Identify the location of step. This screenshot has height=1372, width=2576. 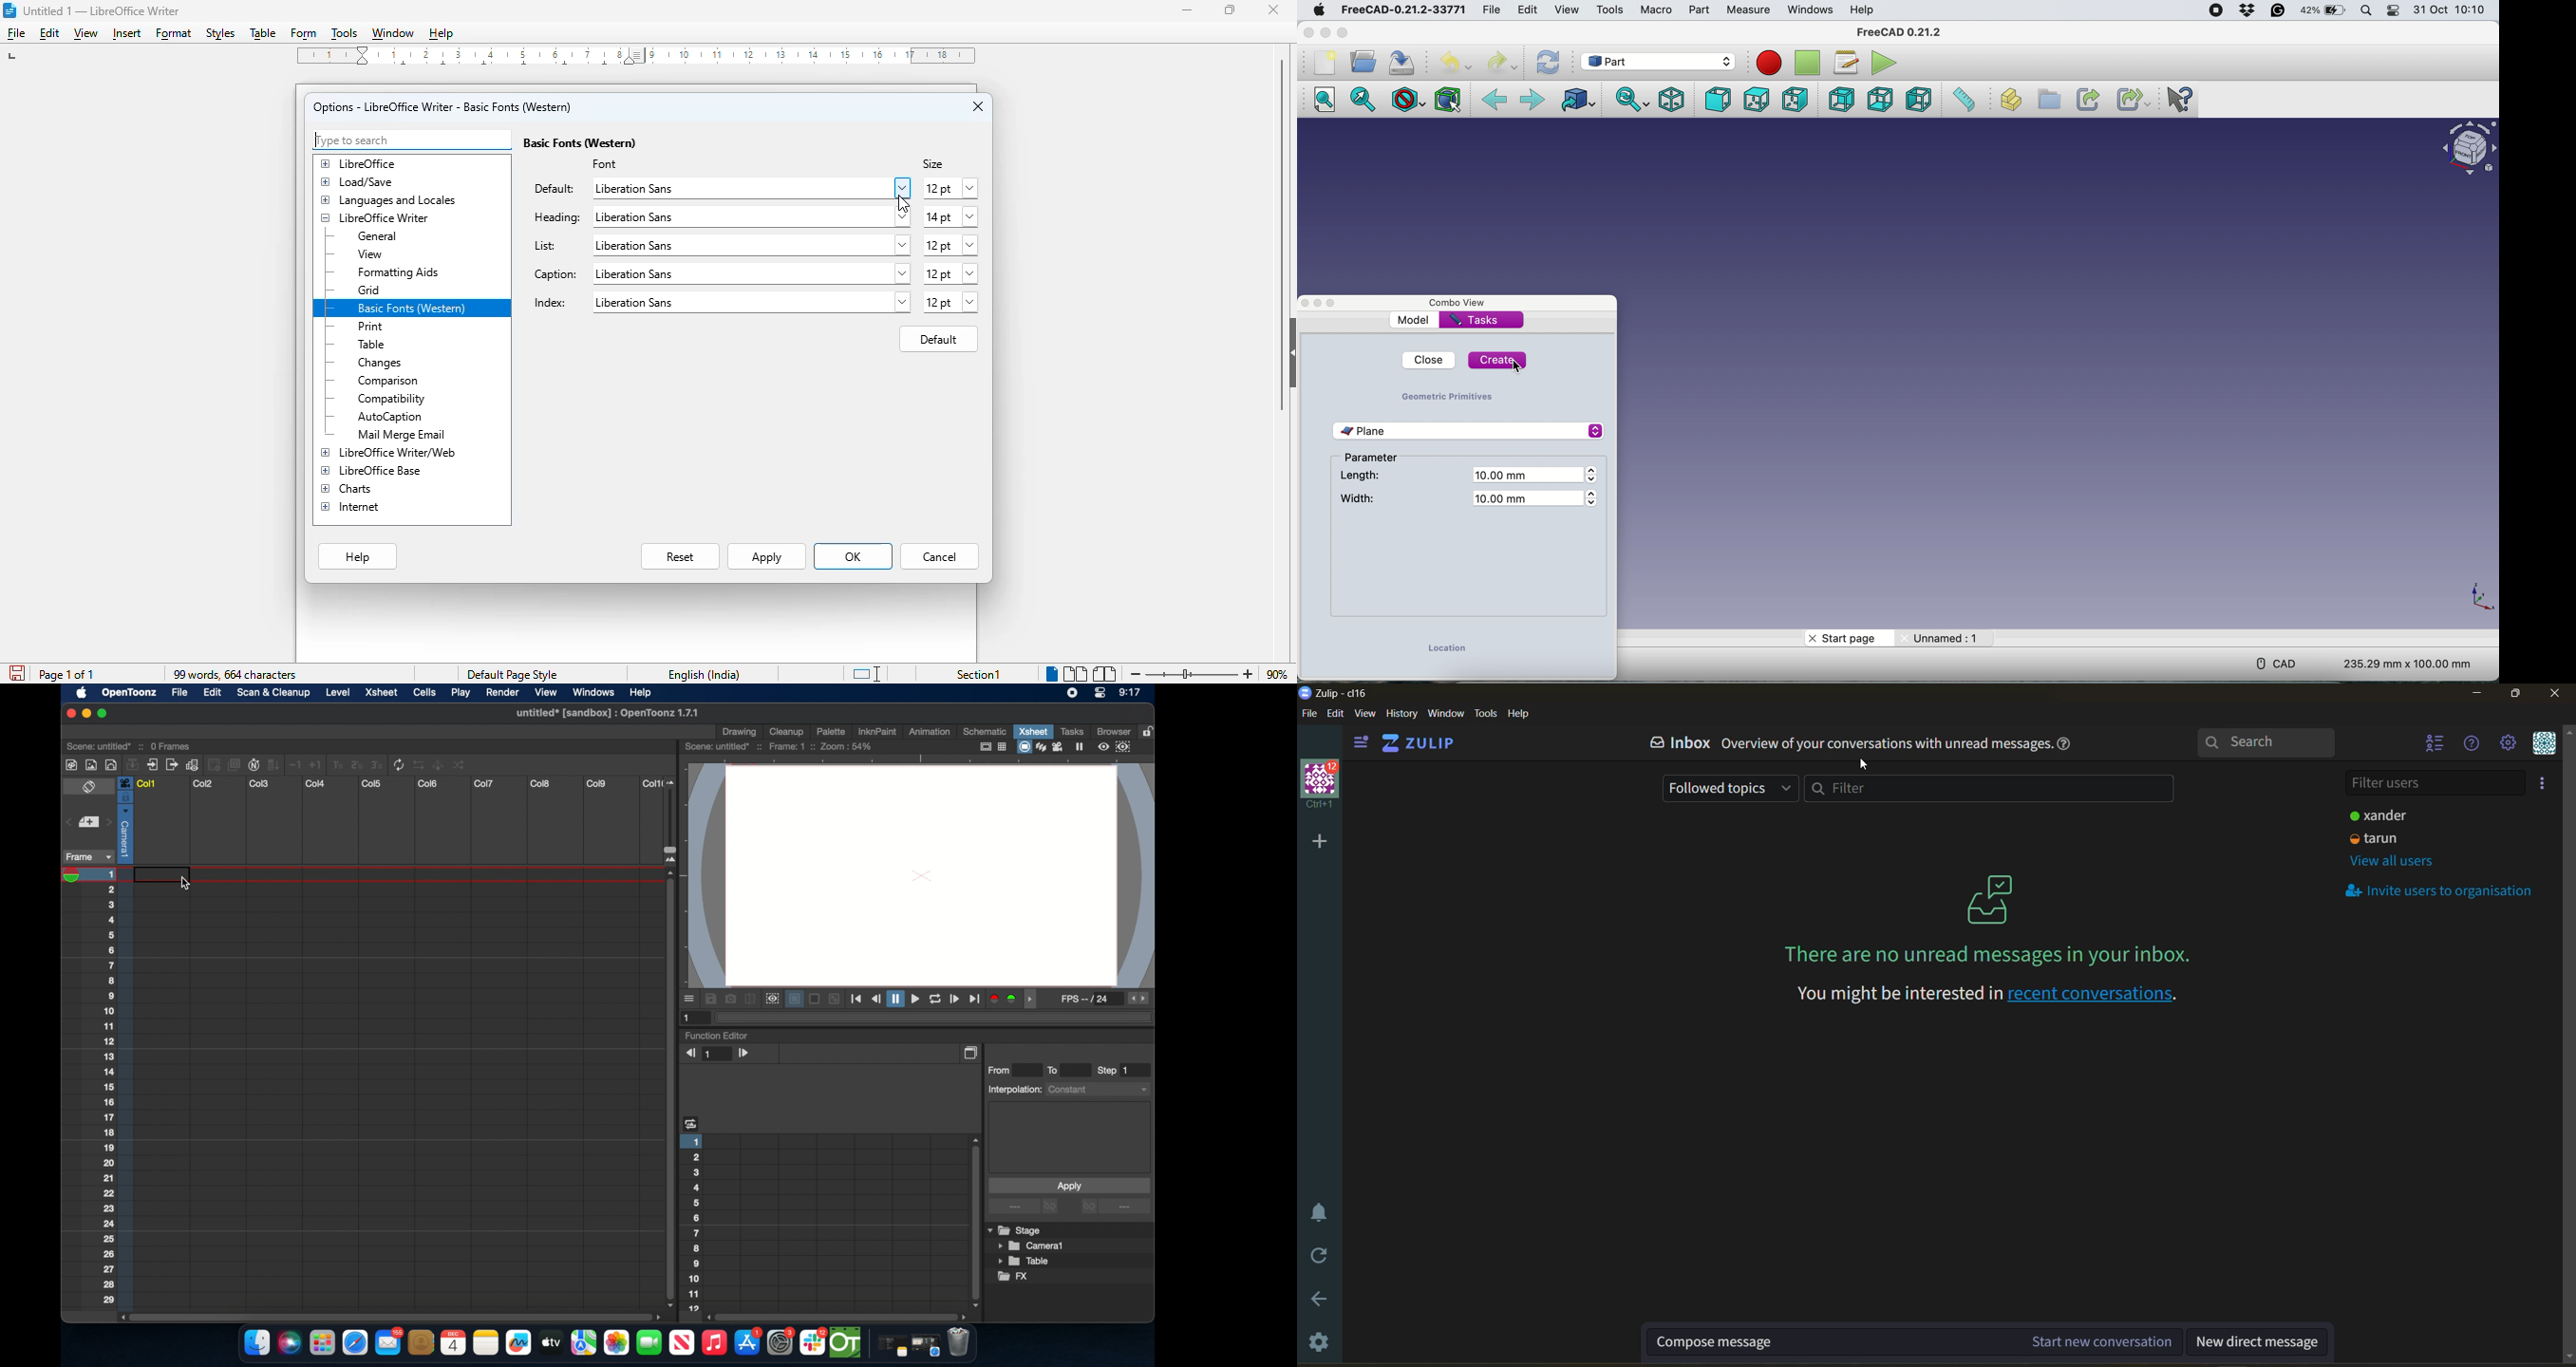
(1114, 1070).